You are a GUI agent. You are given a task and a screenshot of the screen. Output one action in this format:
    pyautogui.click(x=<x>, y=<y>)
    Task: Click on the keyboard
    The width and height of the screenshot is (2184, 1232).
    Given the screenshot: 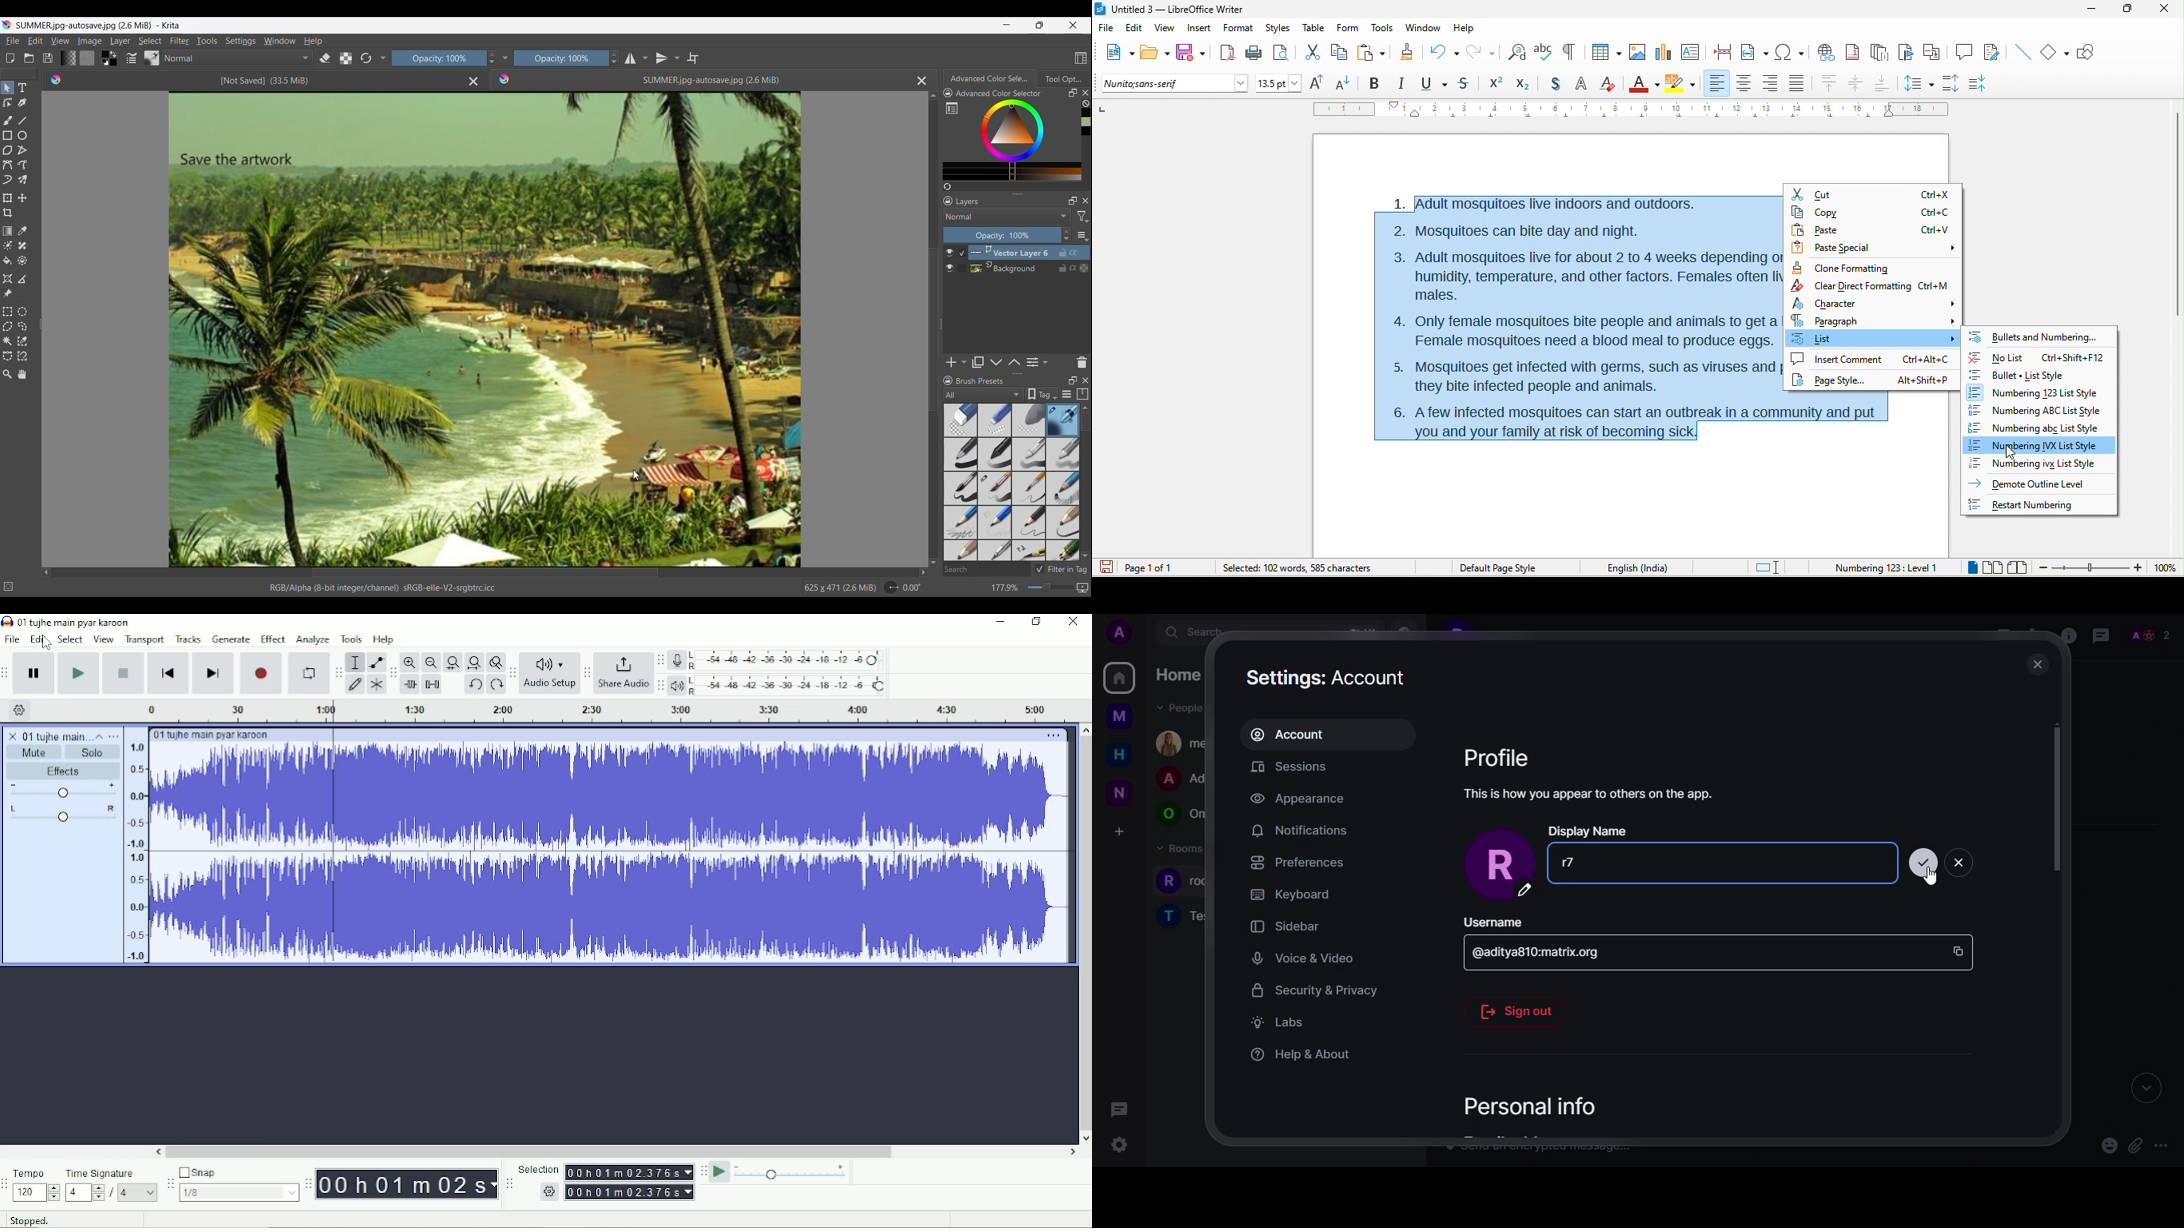 What is the action you would take?
    pyautogui.click(x=1290, y=895)
    